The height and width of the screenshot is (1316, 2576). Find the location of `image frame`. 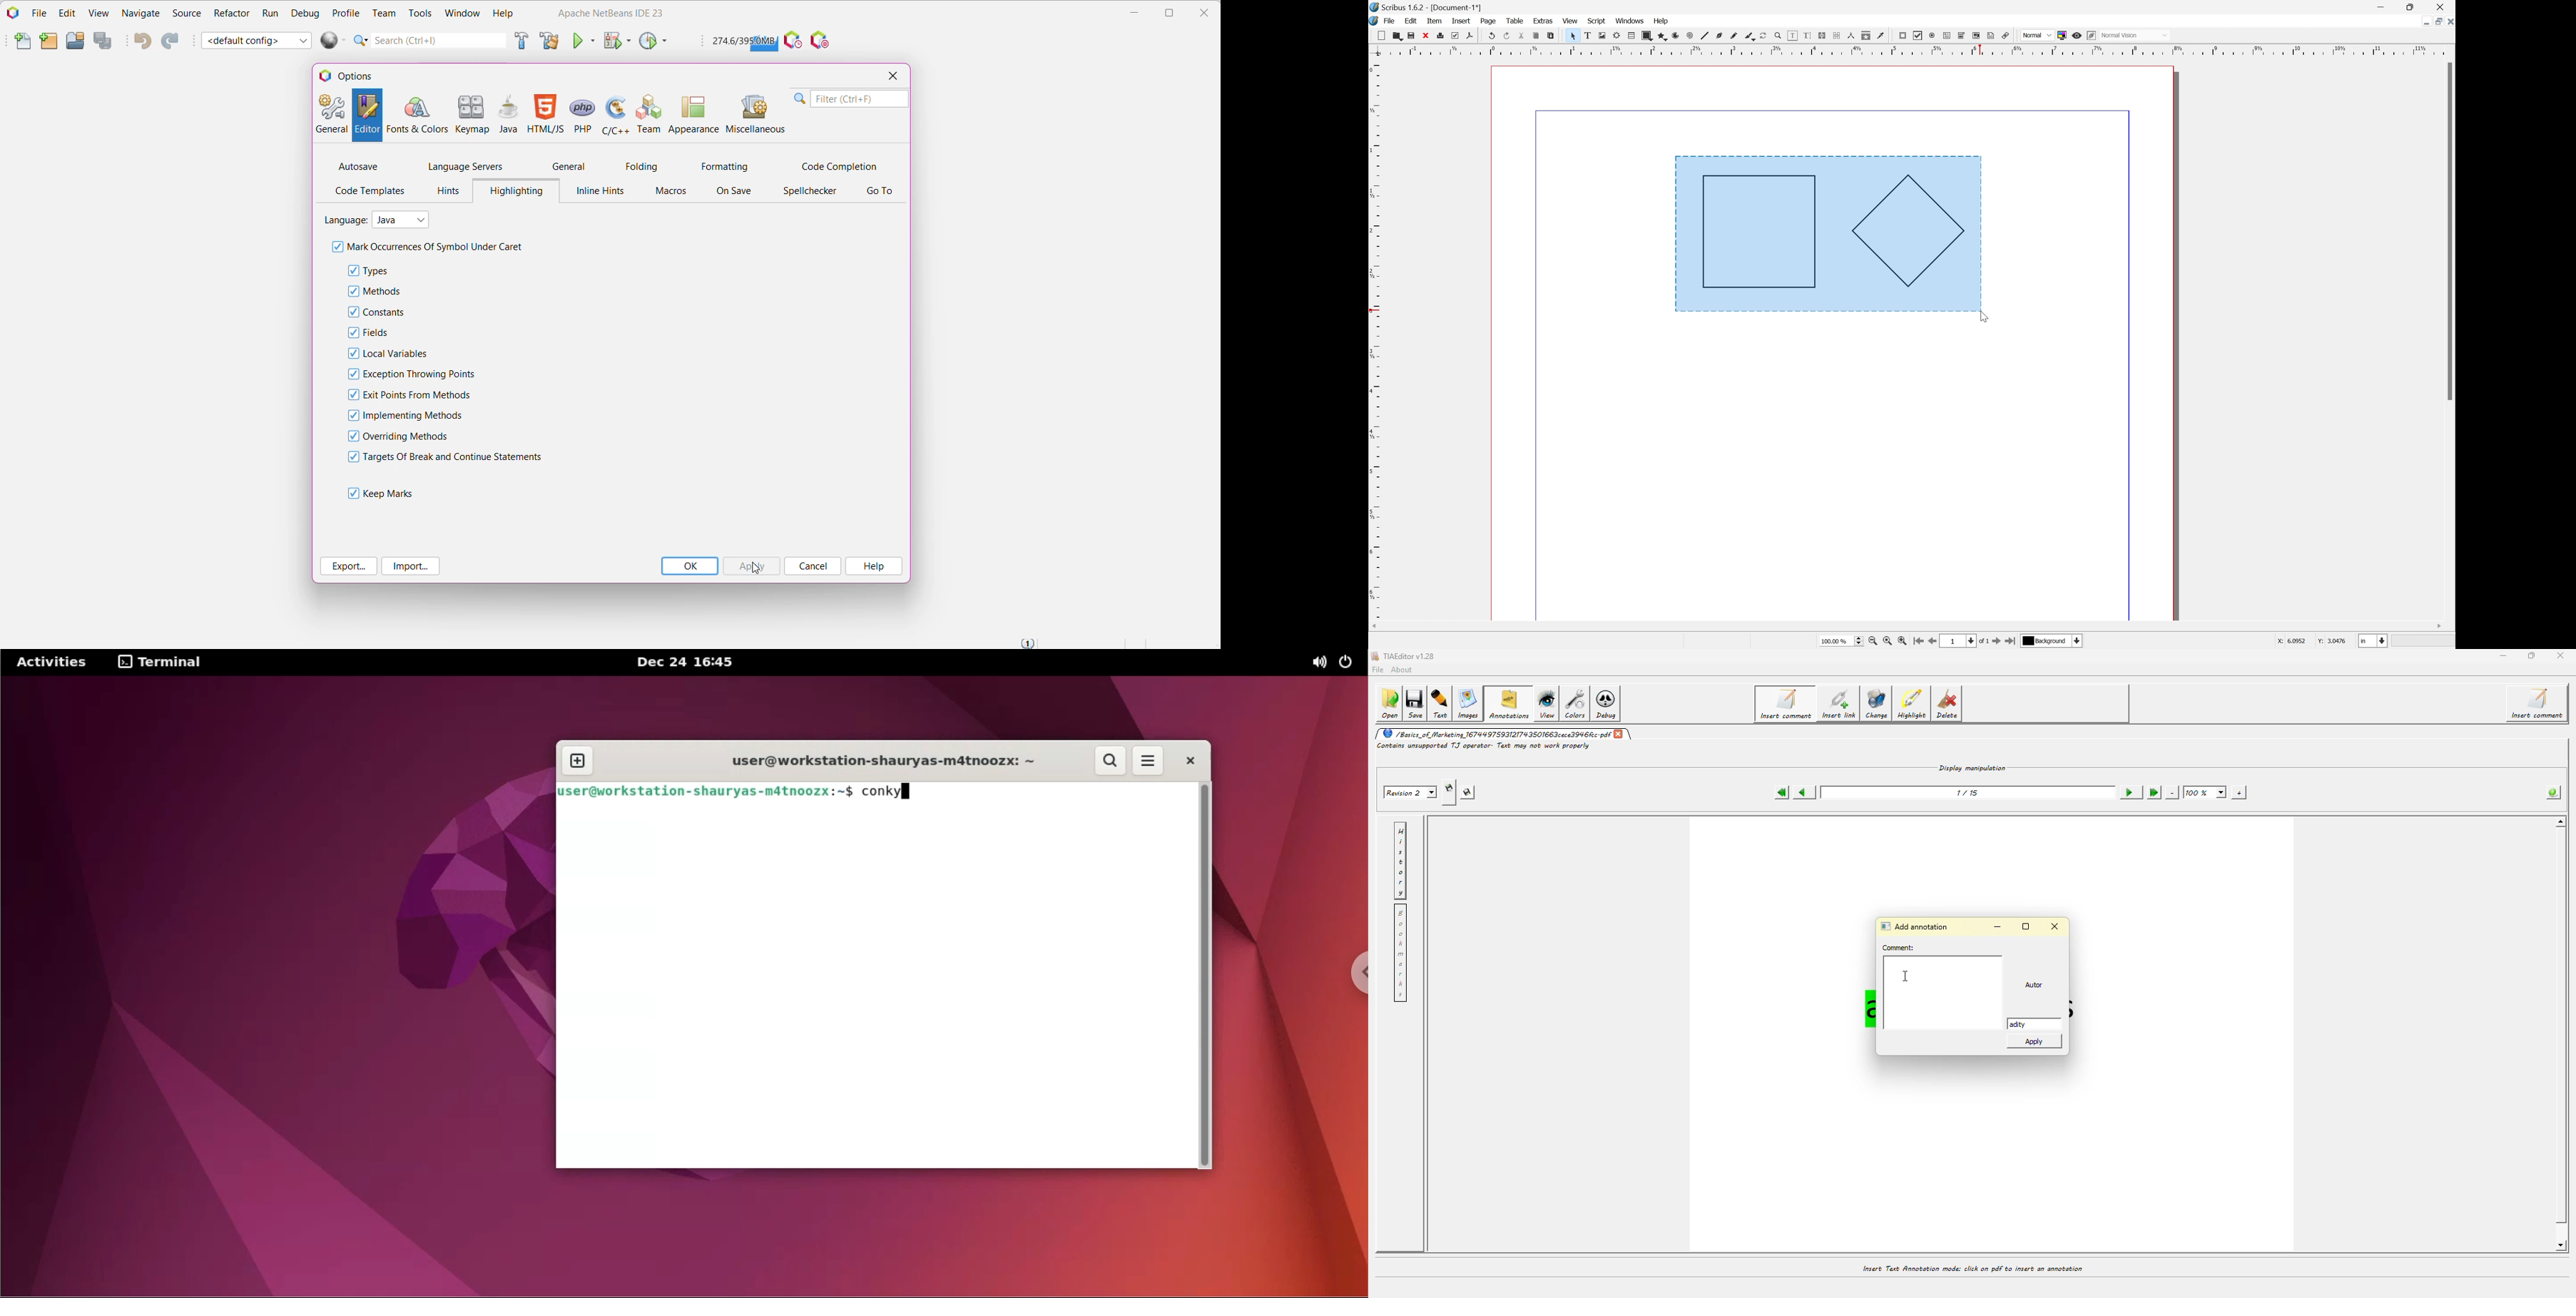

image frame is located at coordinates (1599, 36).